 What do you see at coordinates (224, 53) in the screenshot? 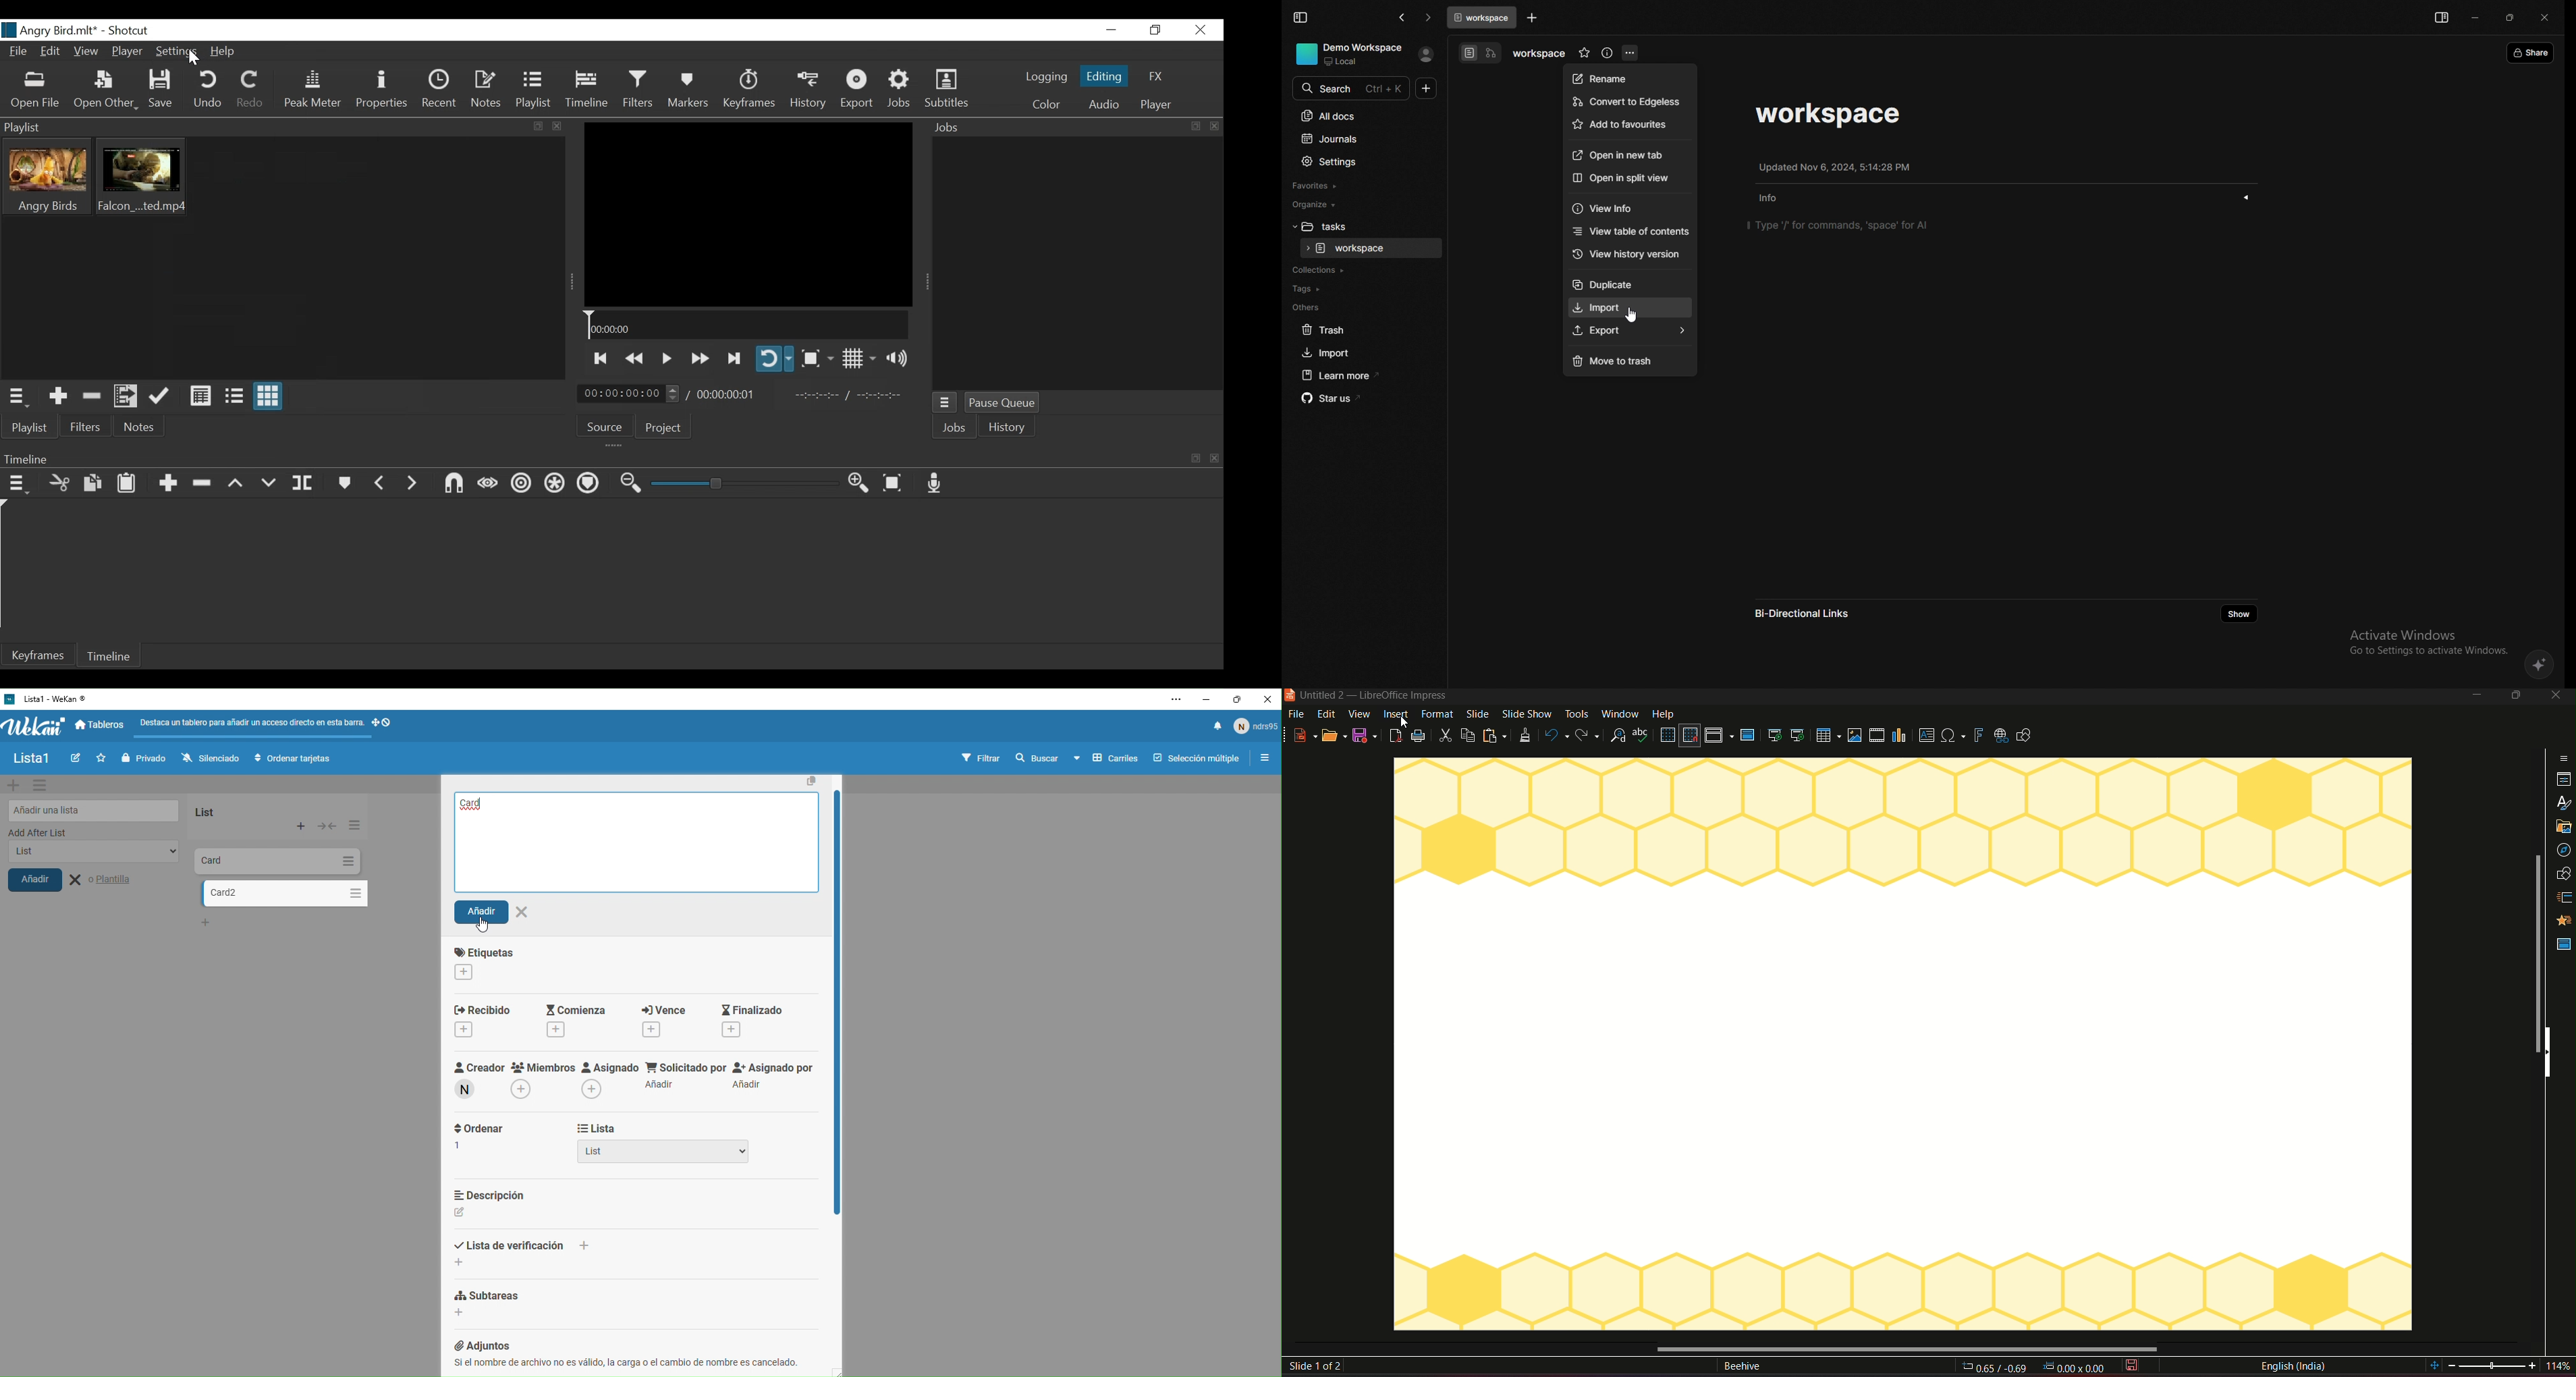
I see `Help` at bounding box center [224, 53].